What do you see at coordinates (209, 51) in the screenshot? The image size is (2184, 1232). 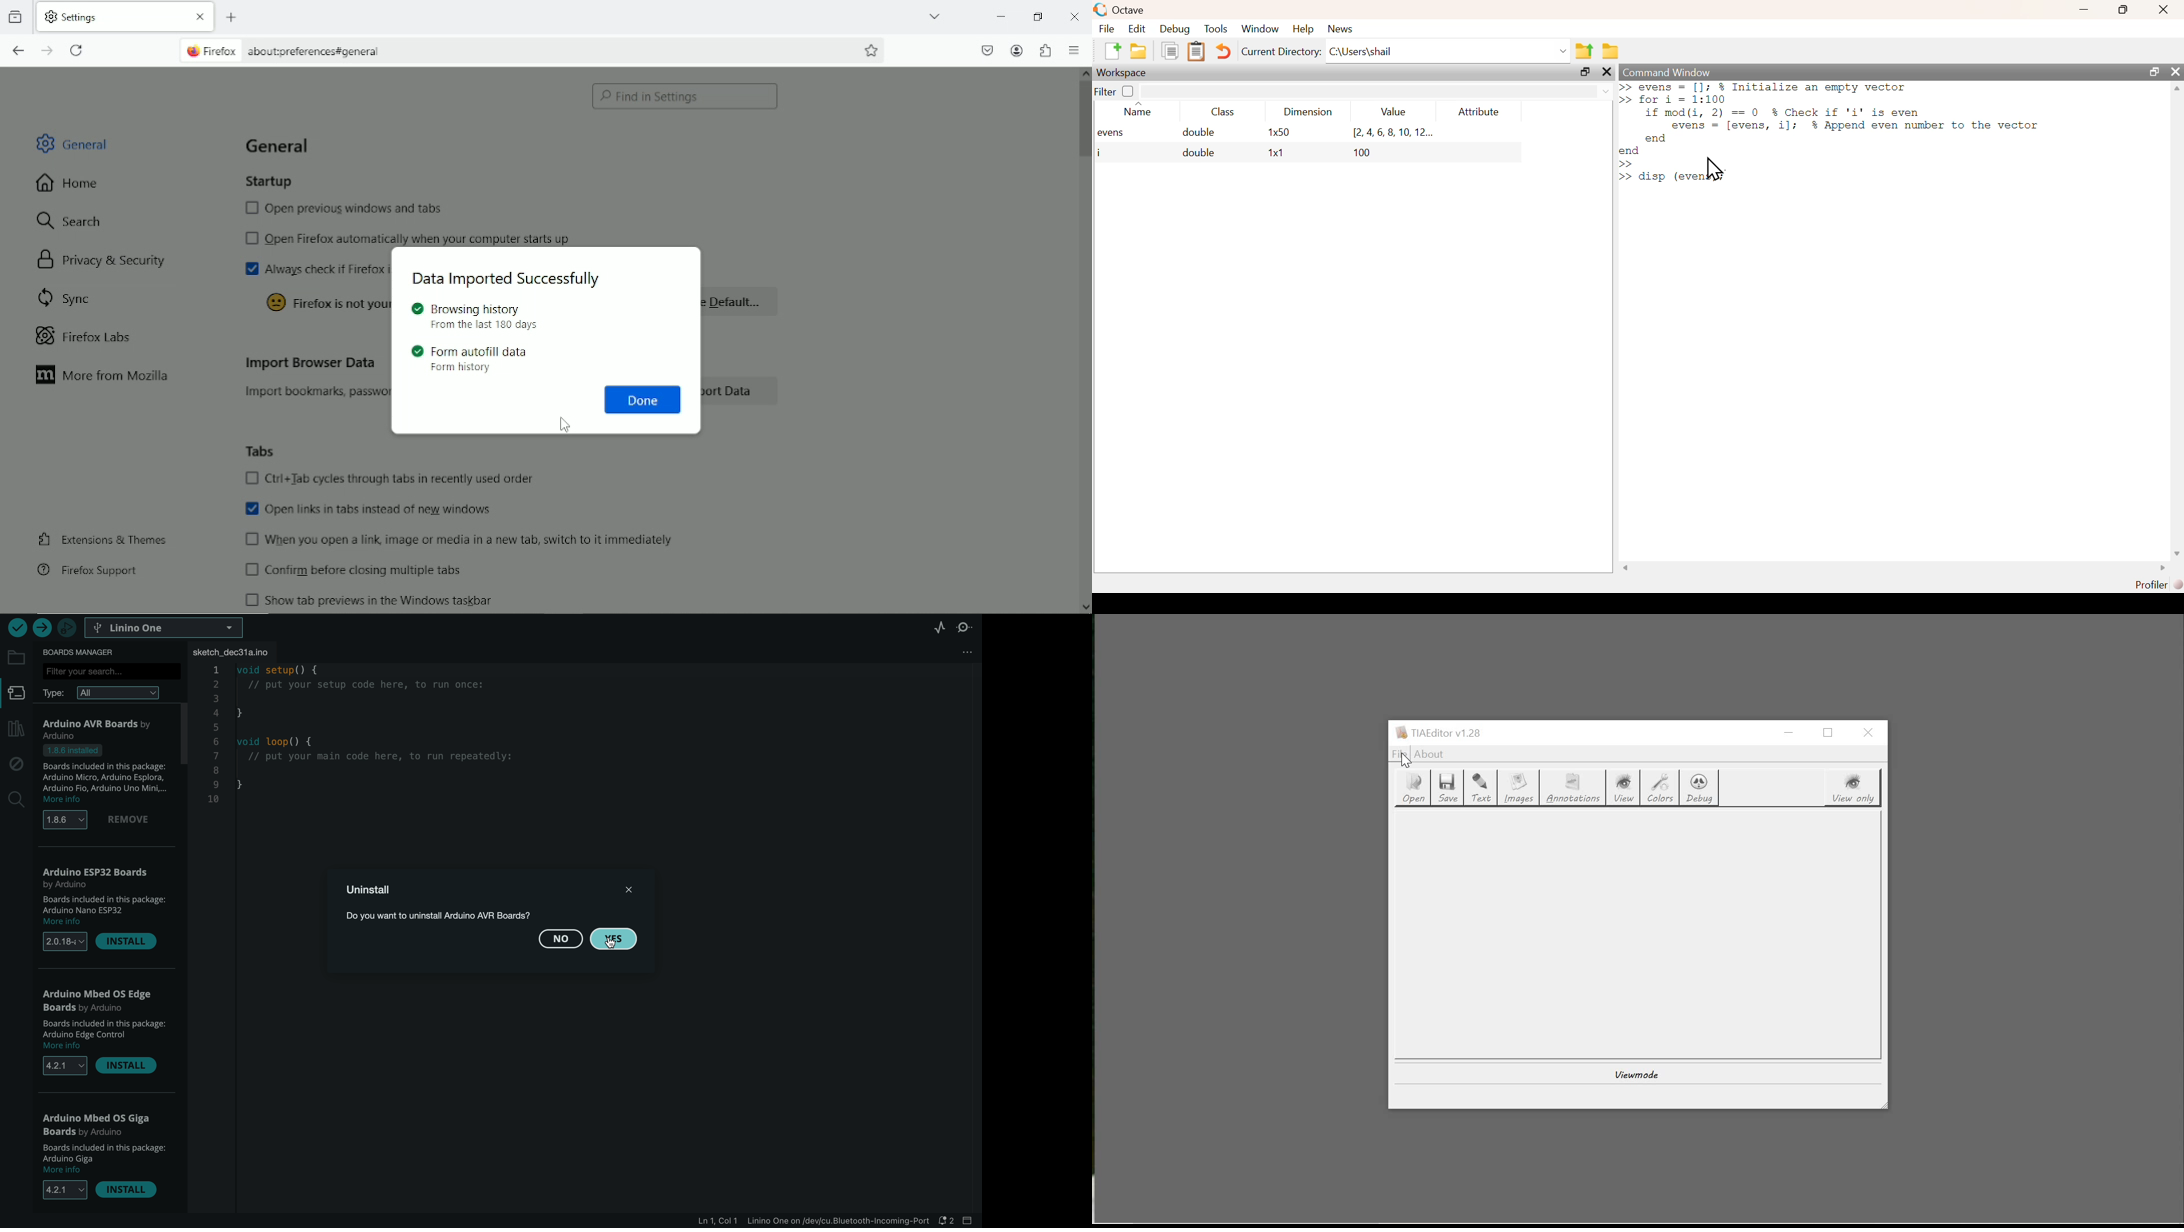 I see `firefox` at bounding box center [209, 51].